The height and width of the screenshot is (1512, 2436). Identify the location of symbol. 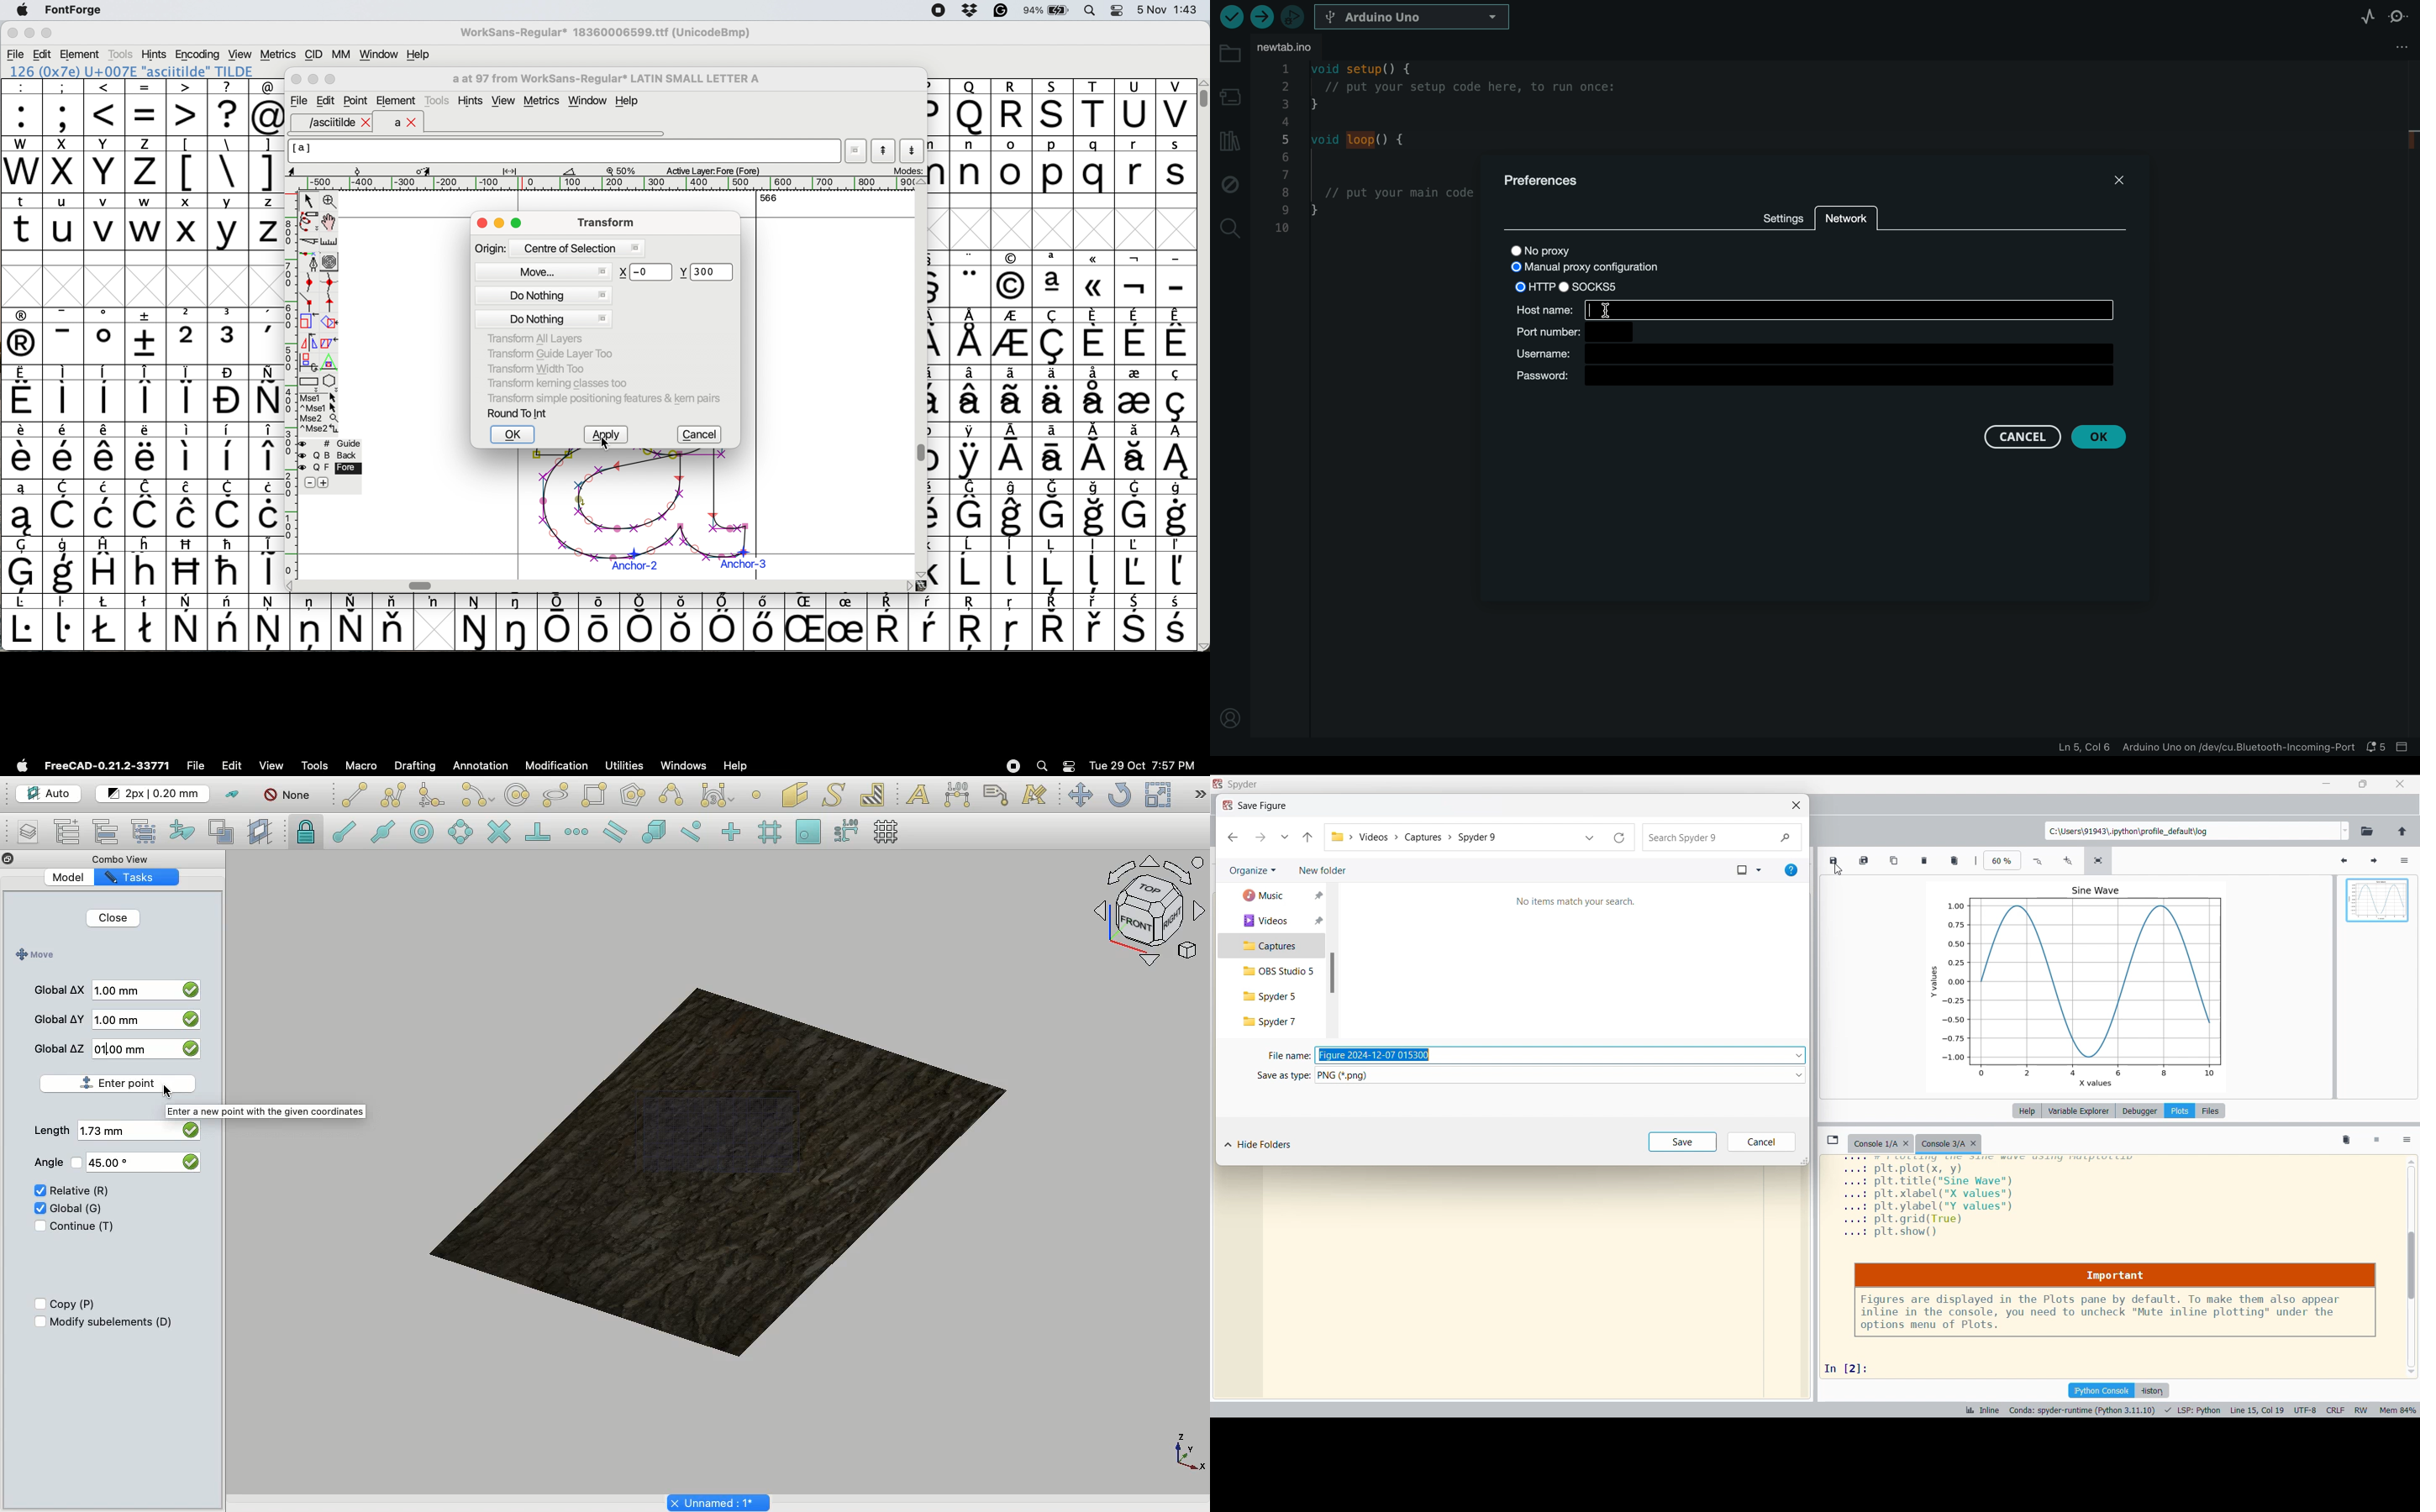
(22, 565).